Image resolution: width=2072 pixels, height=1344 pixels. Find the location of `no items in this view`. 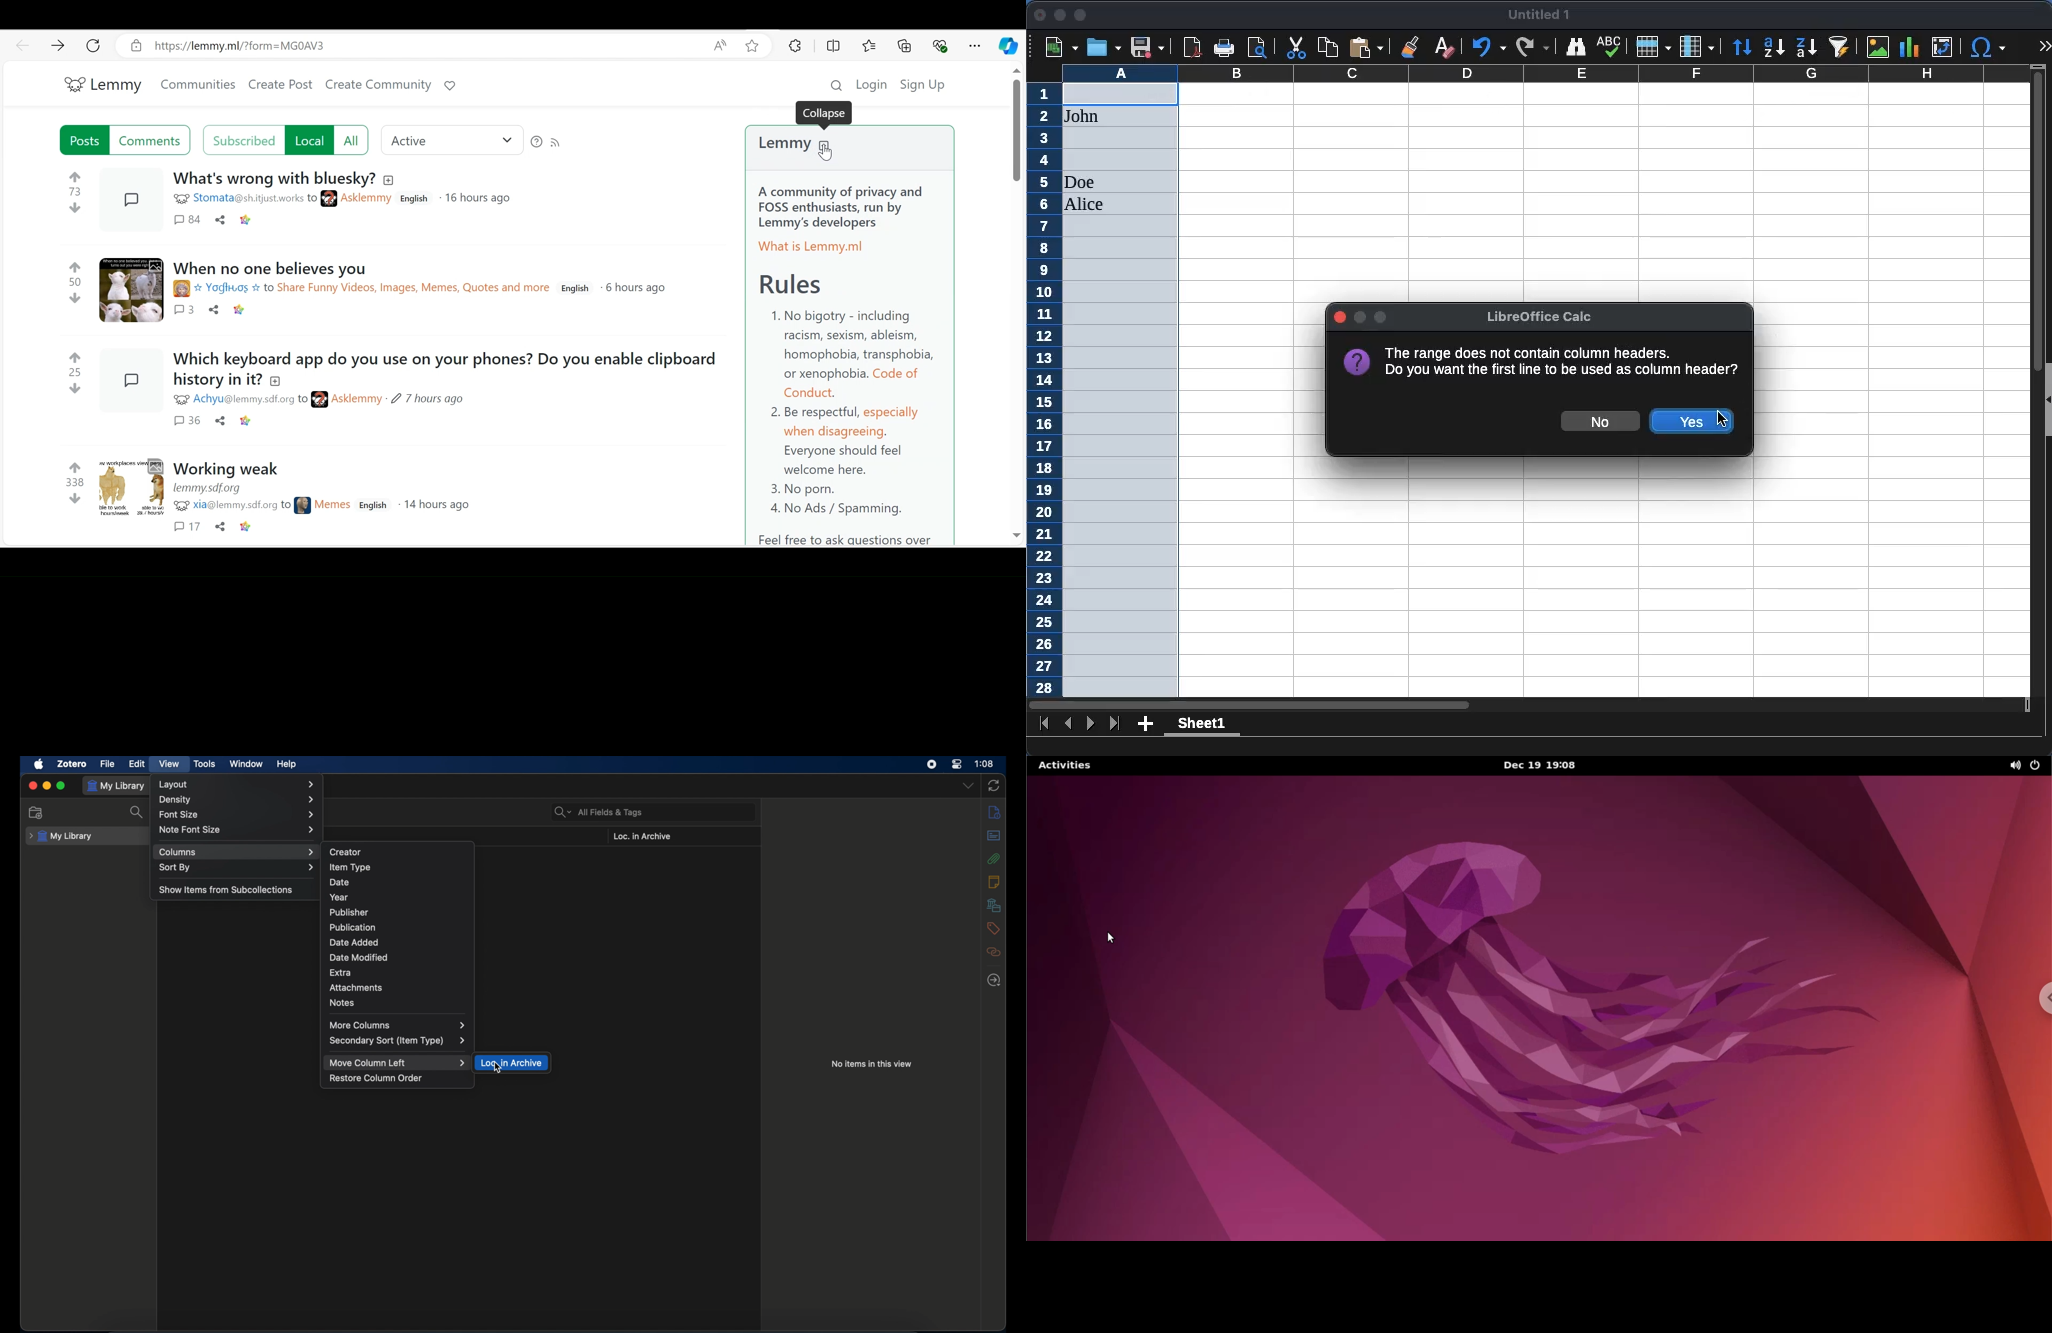

no items in this view is located at coordinates (871, 1064).